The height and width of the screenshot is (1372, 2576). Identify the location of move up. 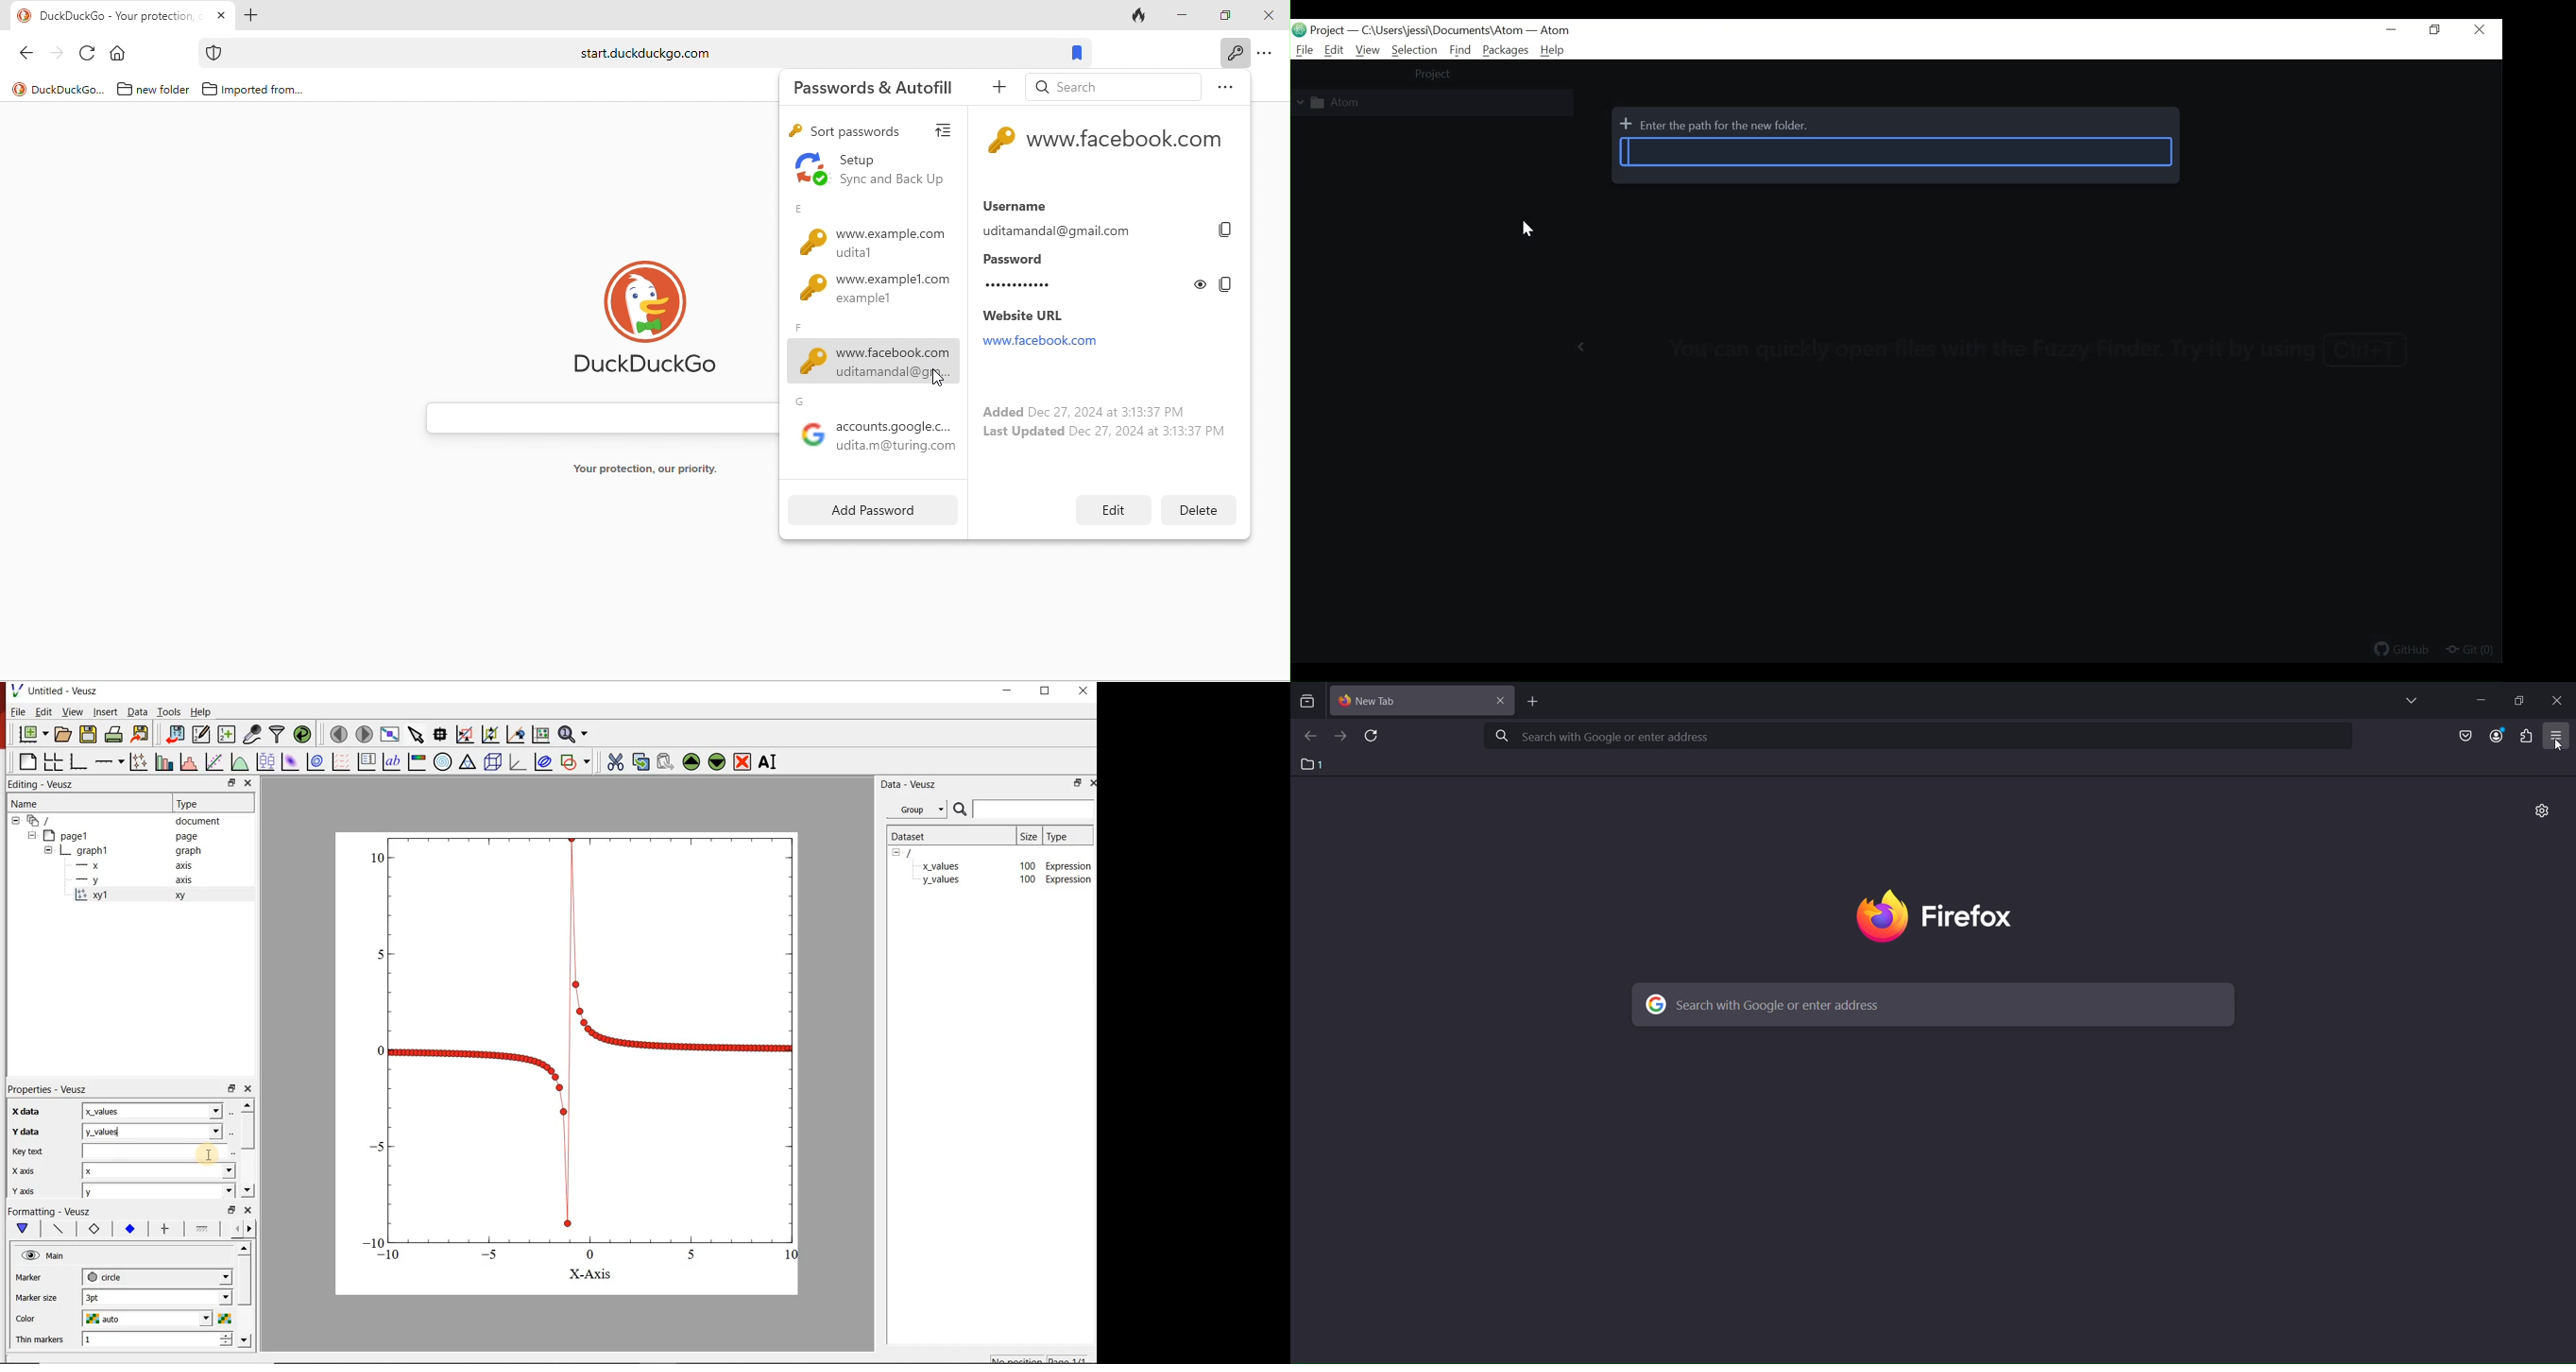
(244, 1249).